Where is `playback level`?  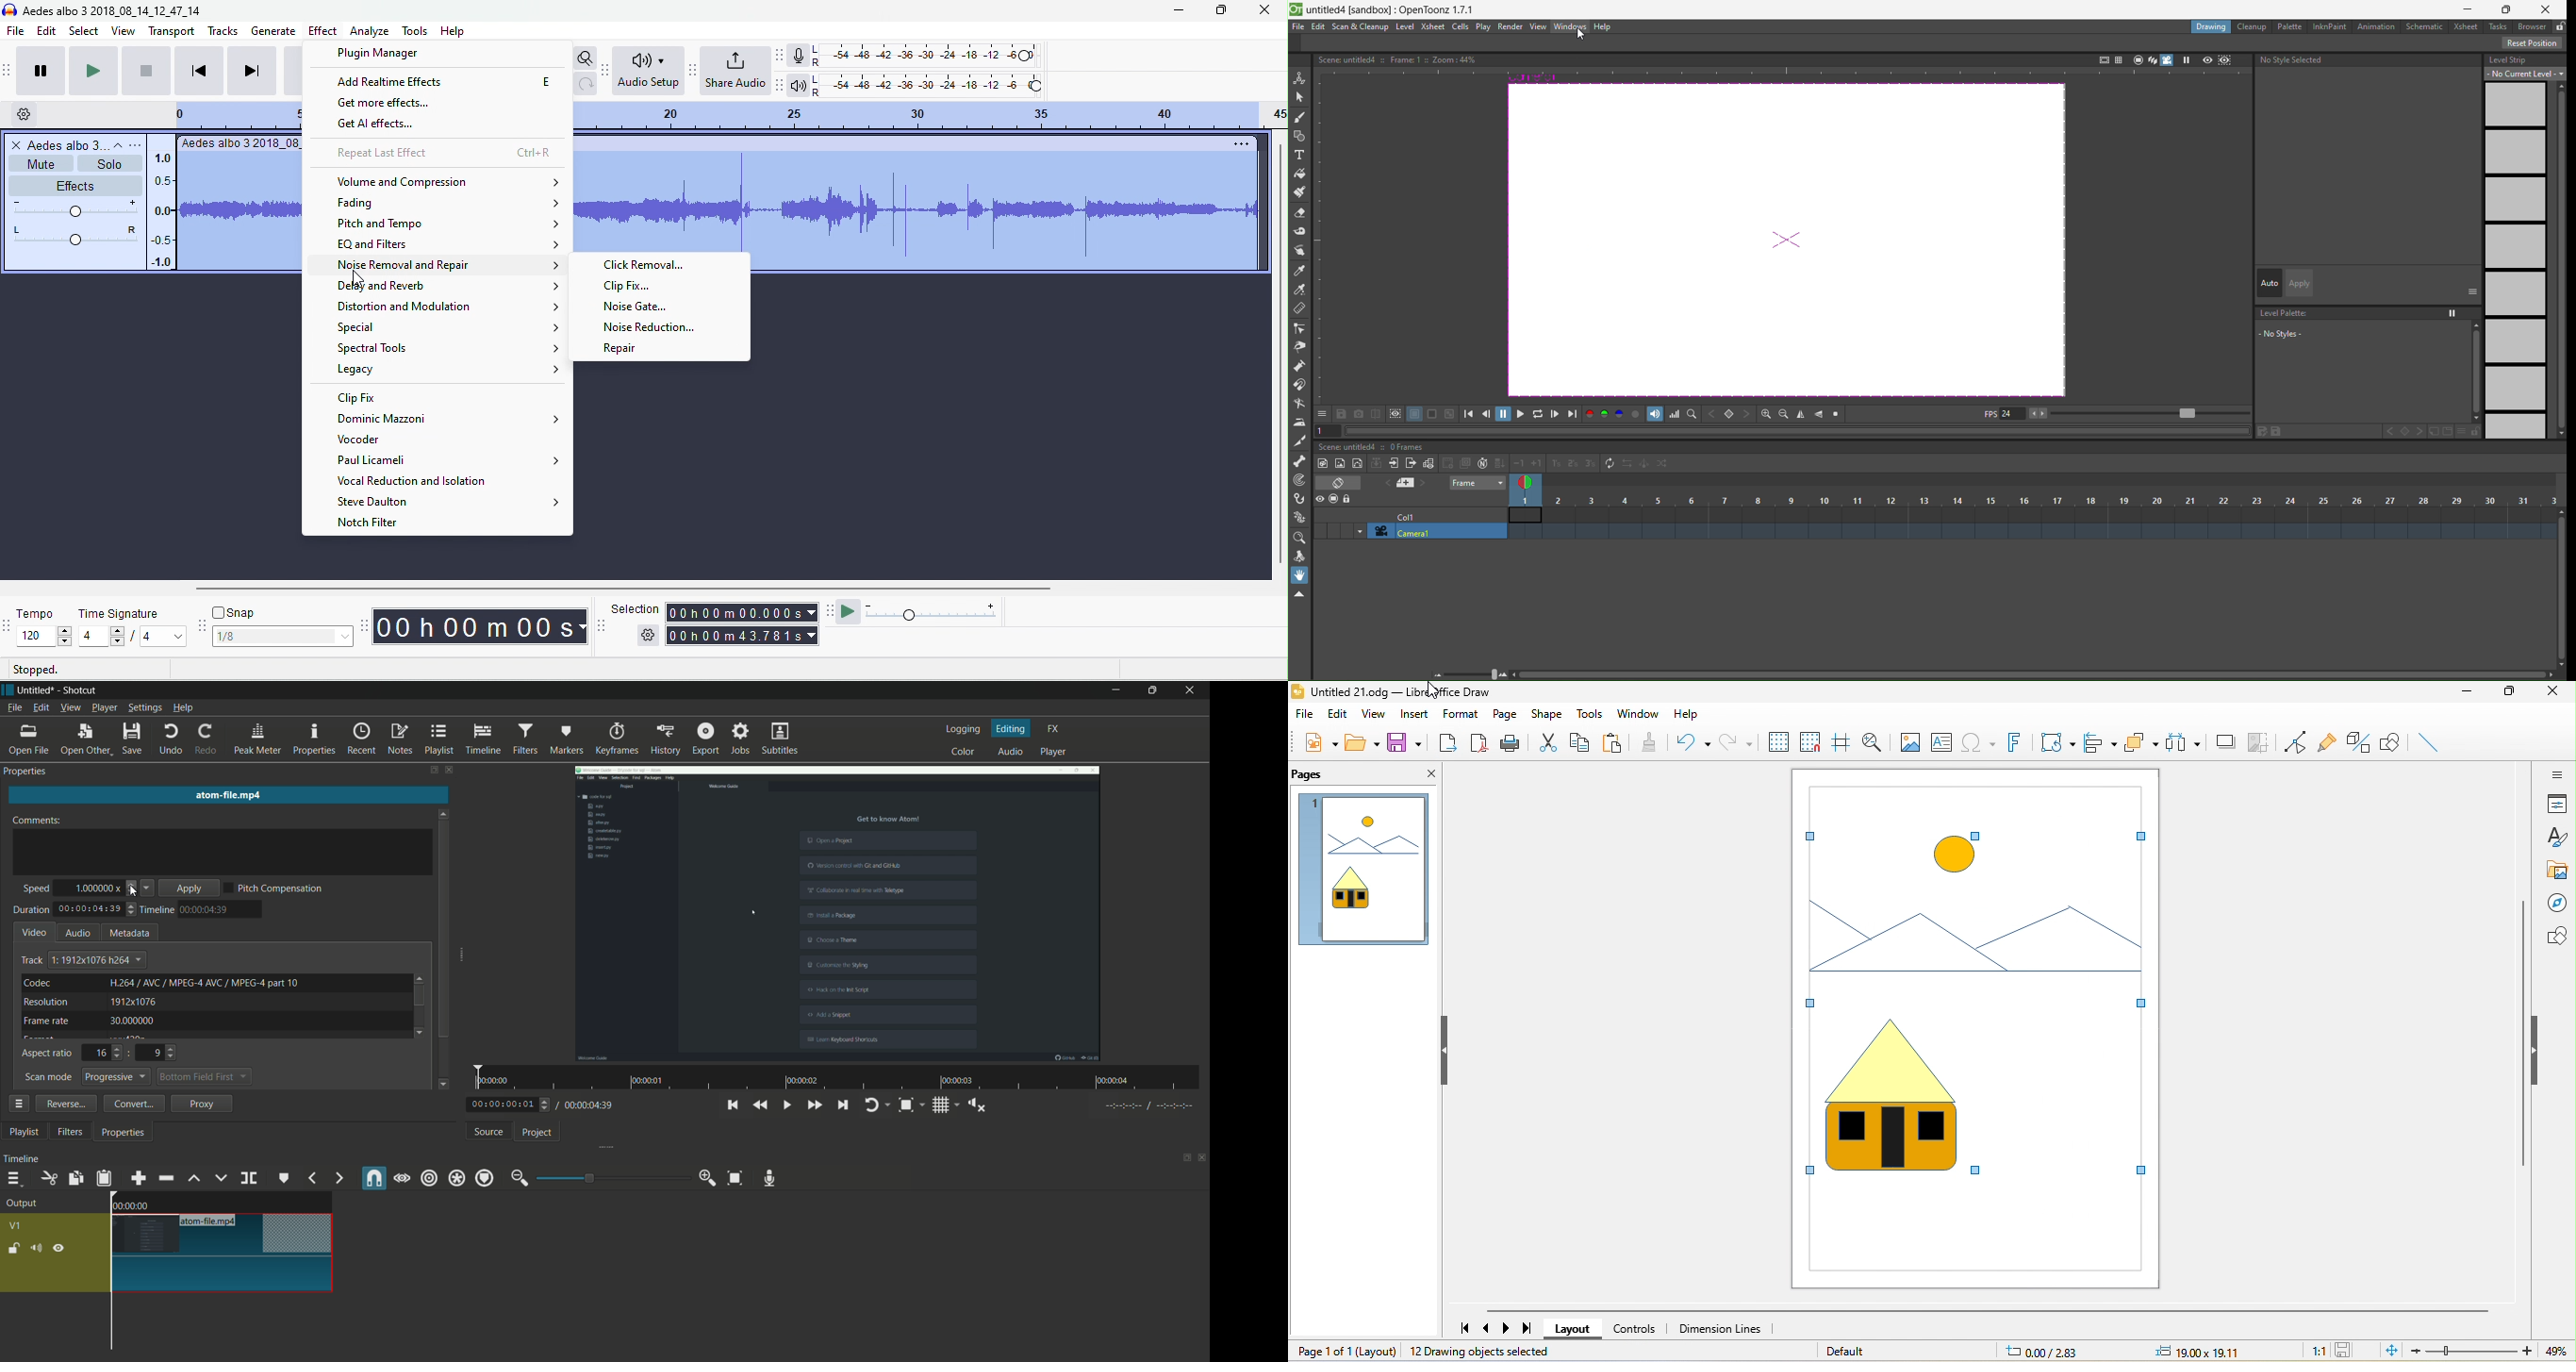 playback level is located at coordinates (937, 84).